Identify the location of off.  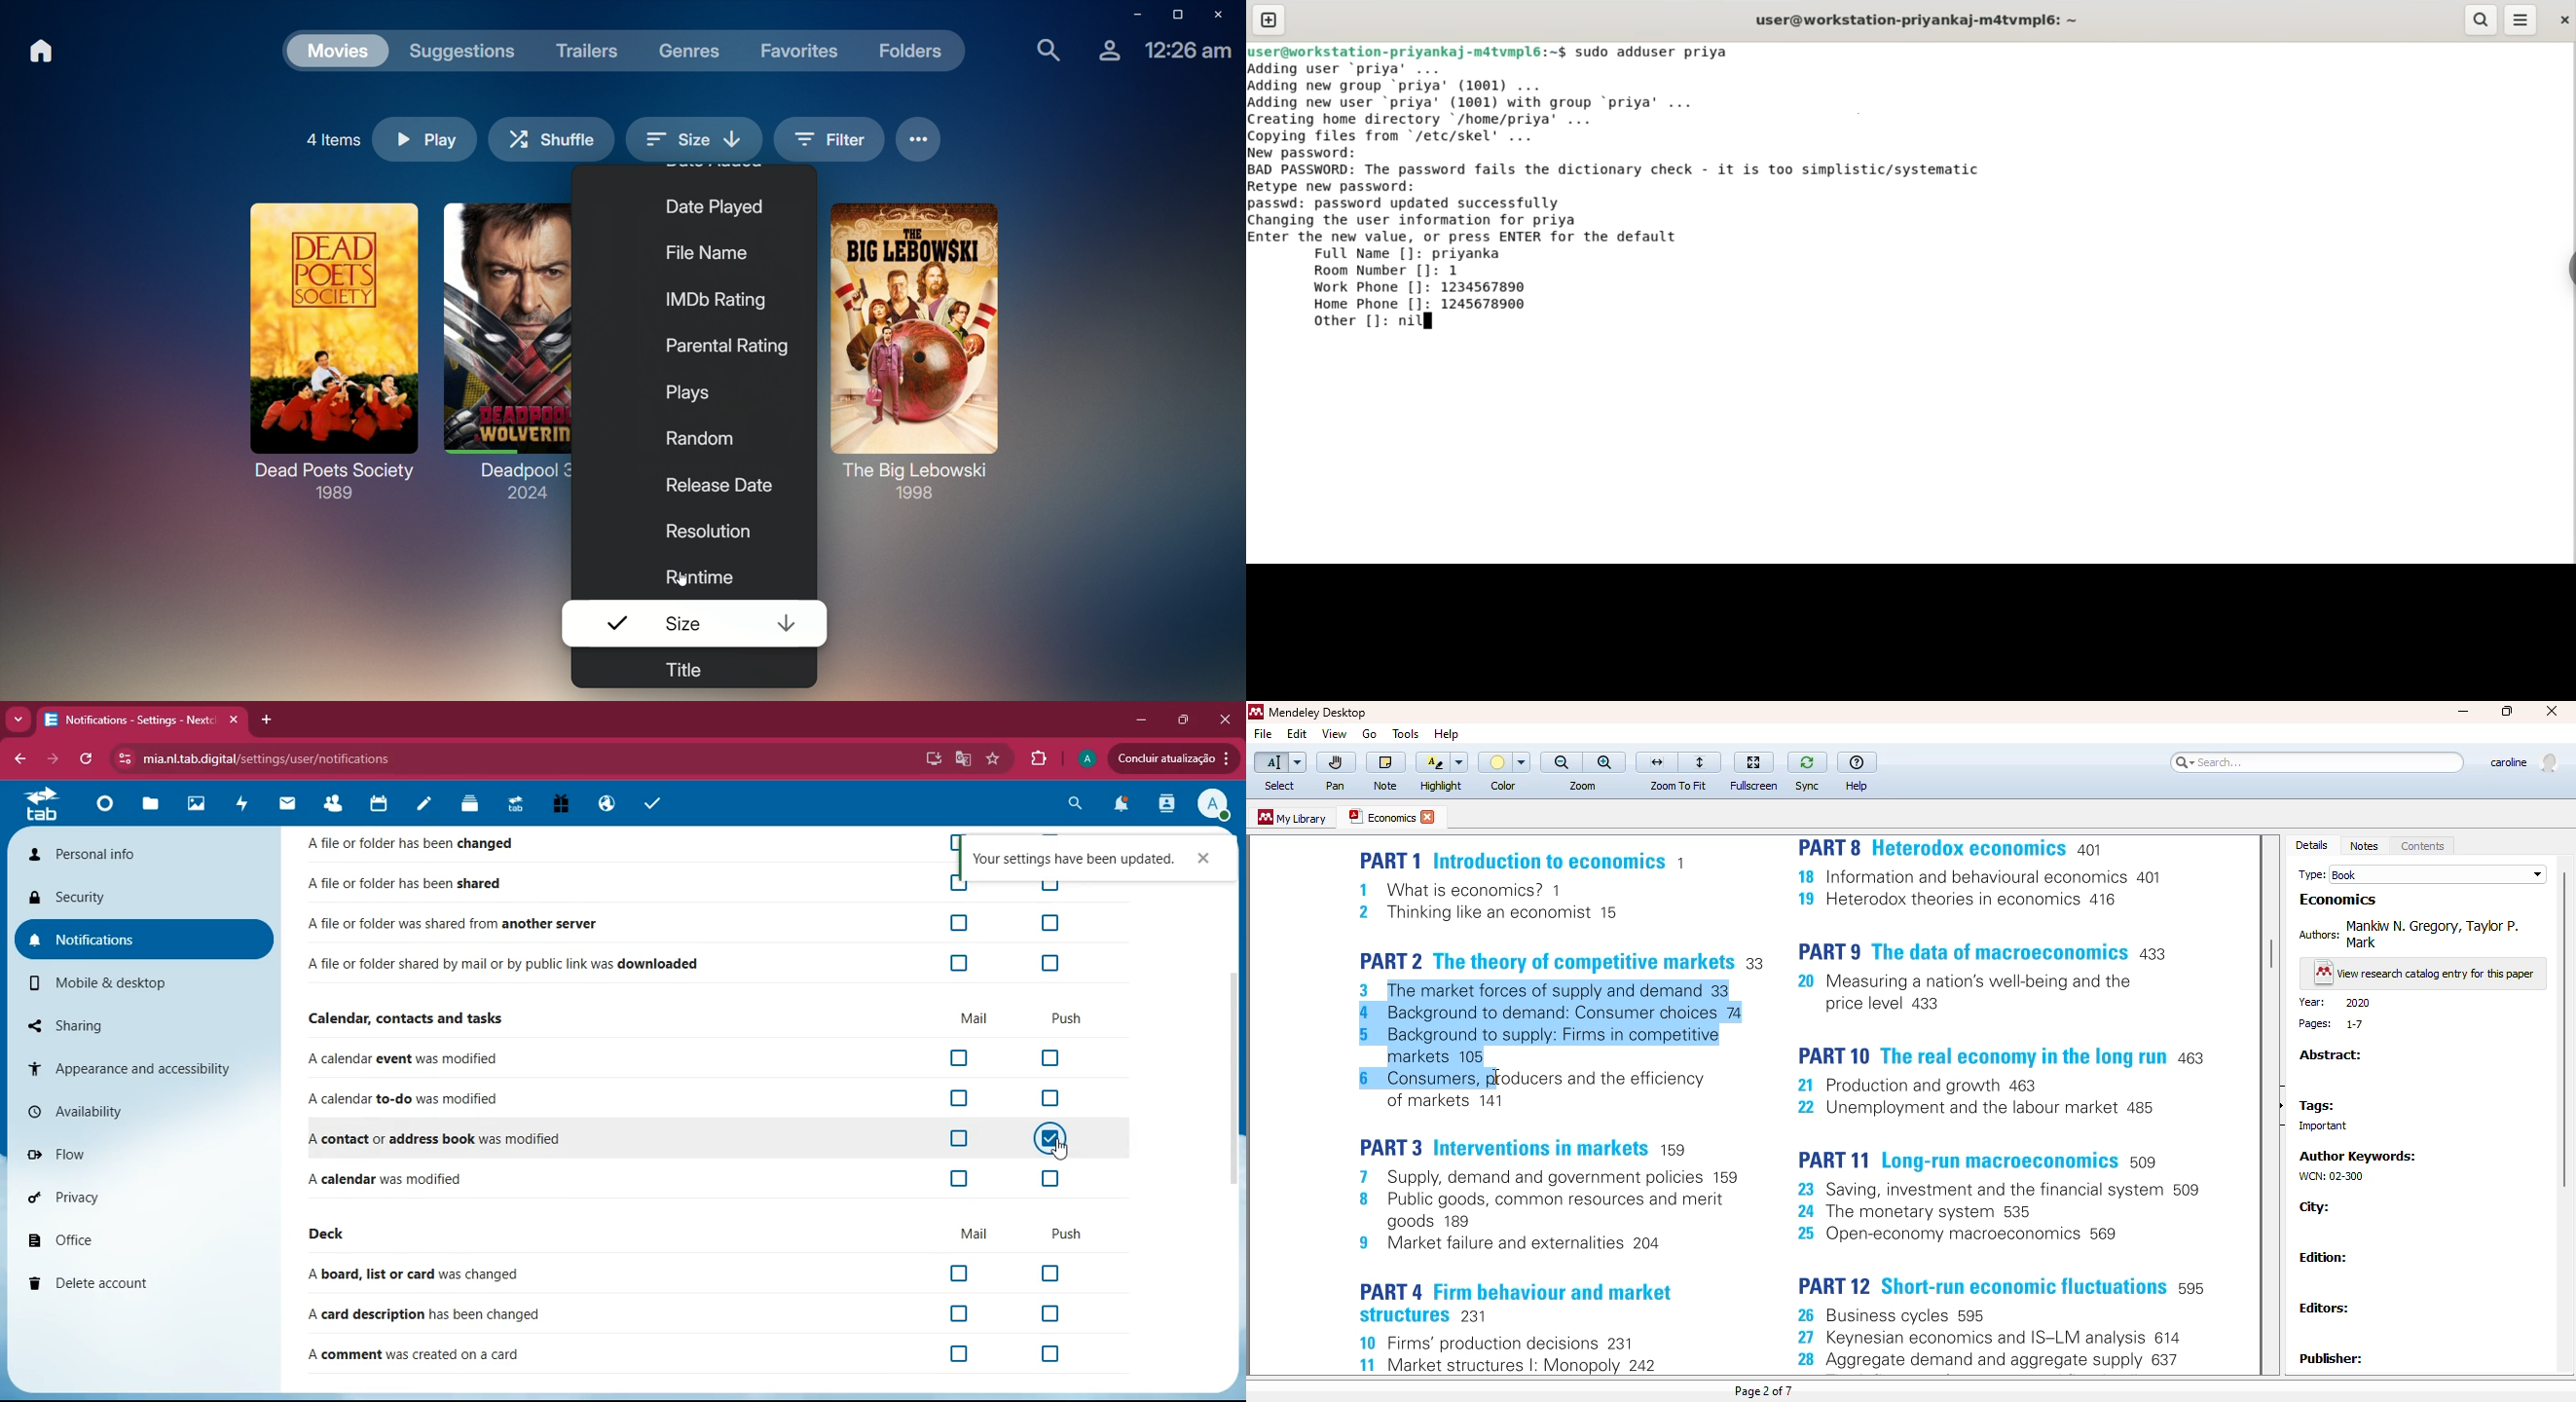
(956, 1140).